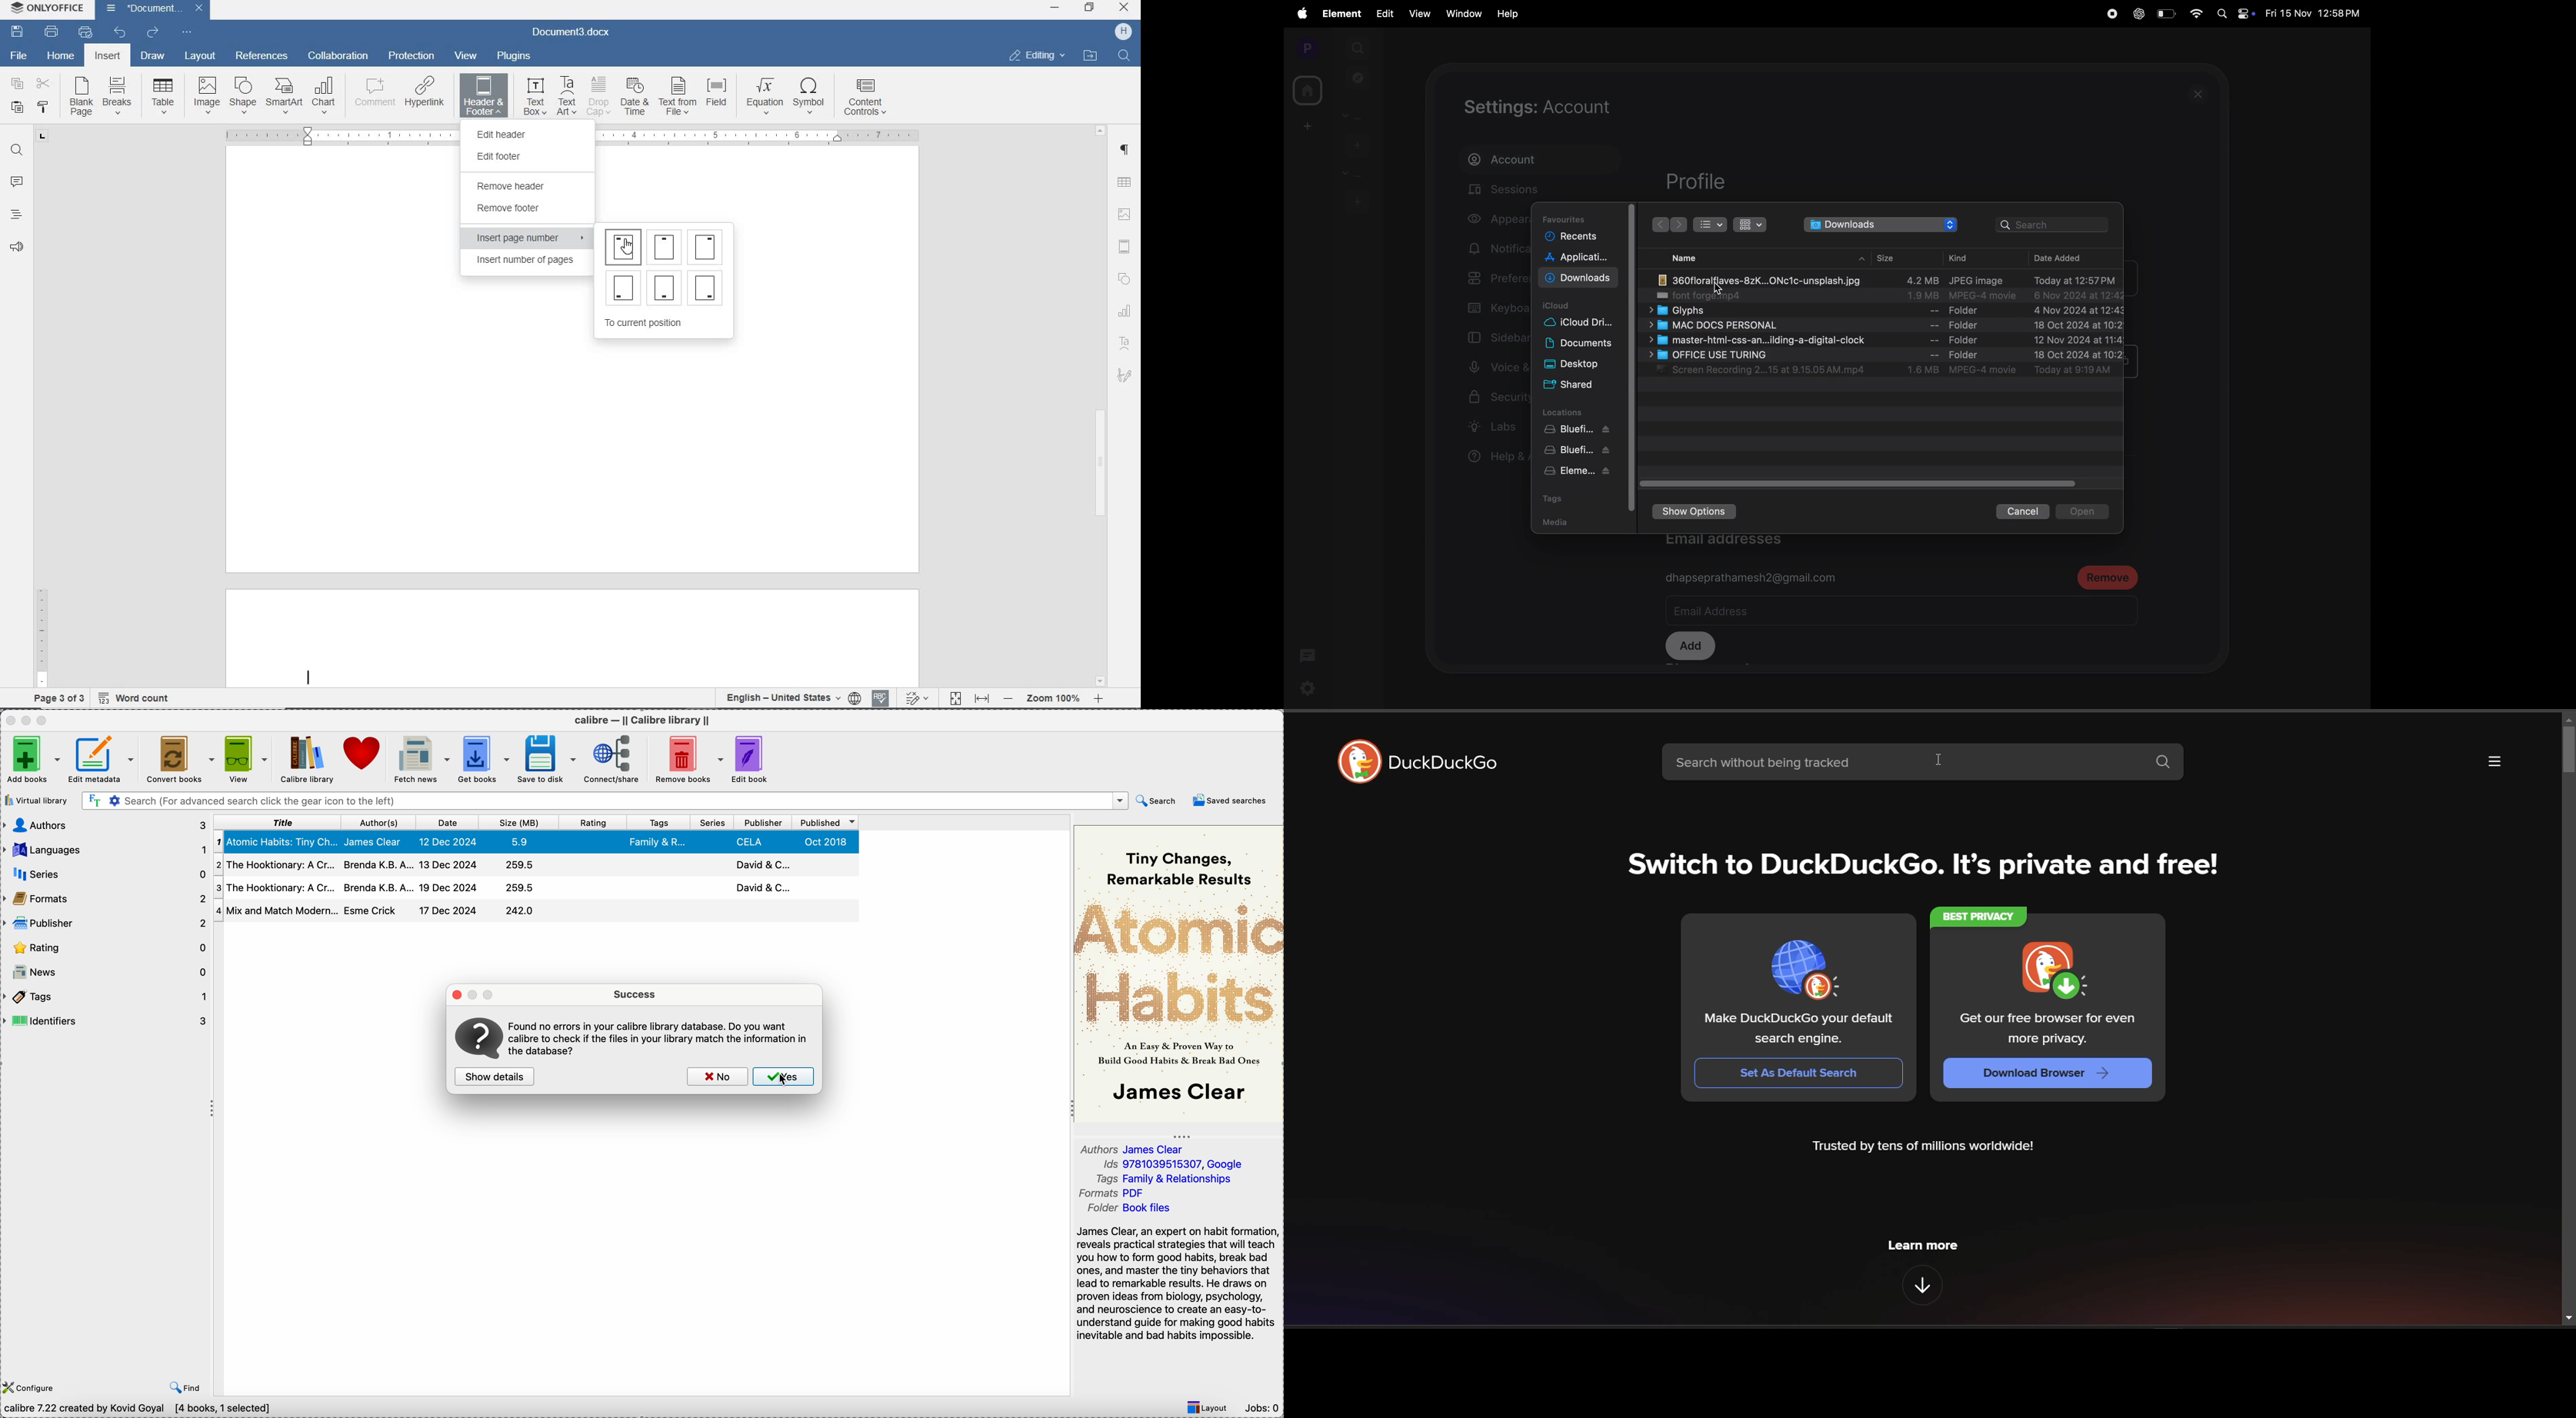 Image resolution: width=2576 pixels, height=1428 pixels. I want to click on SAVE, so click(19, 31).